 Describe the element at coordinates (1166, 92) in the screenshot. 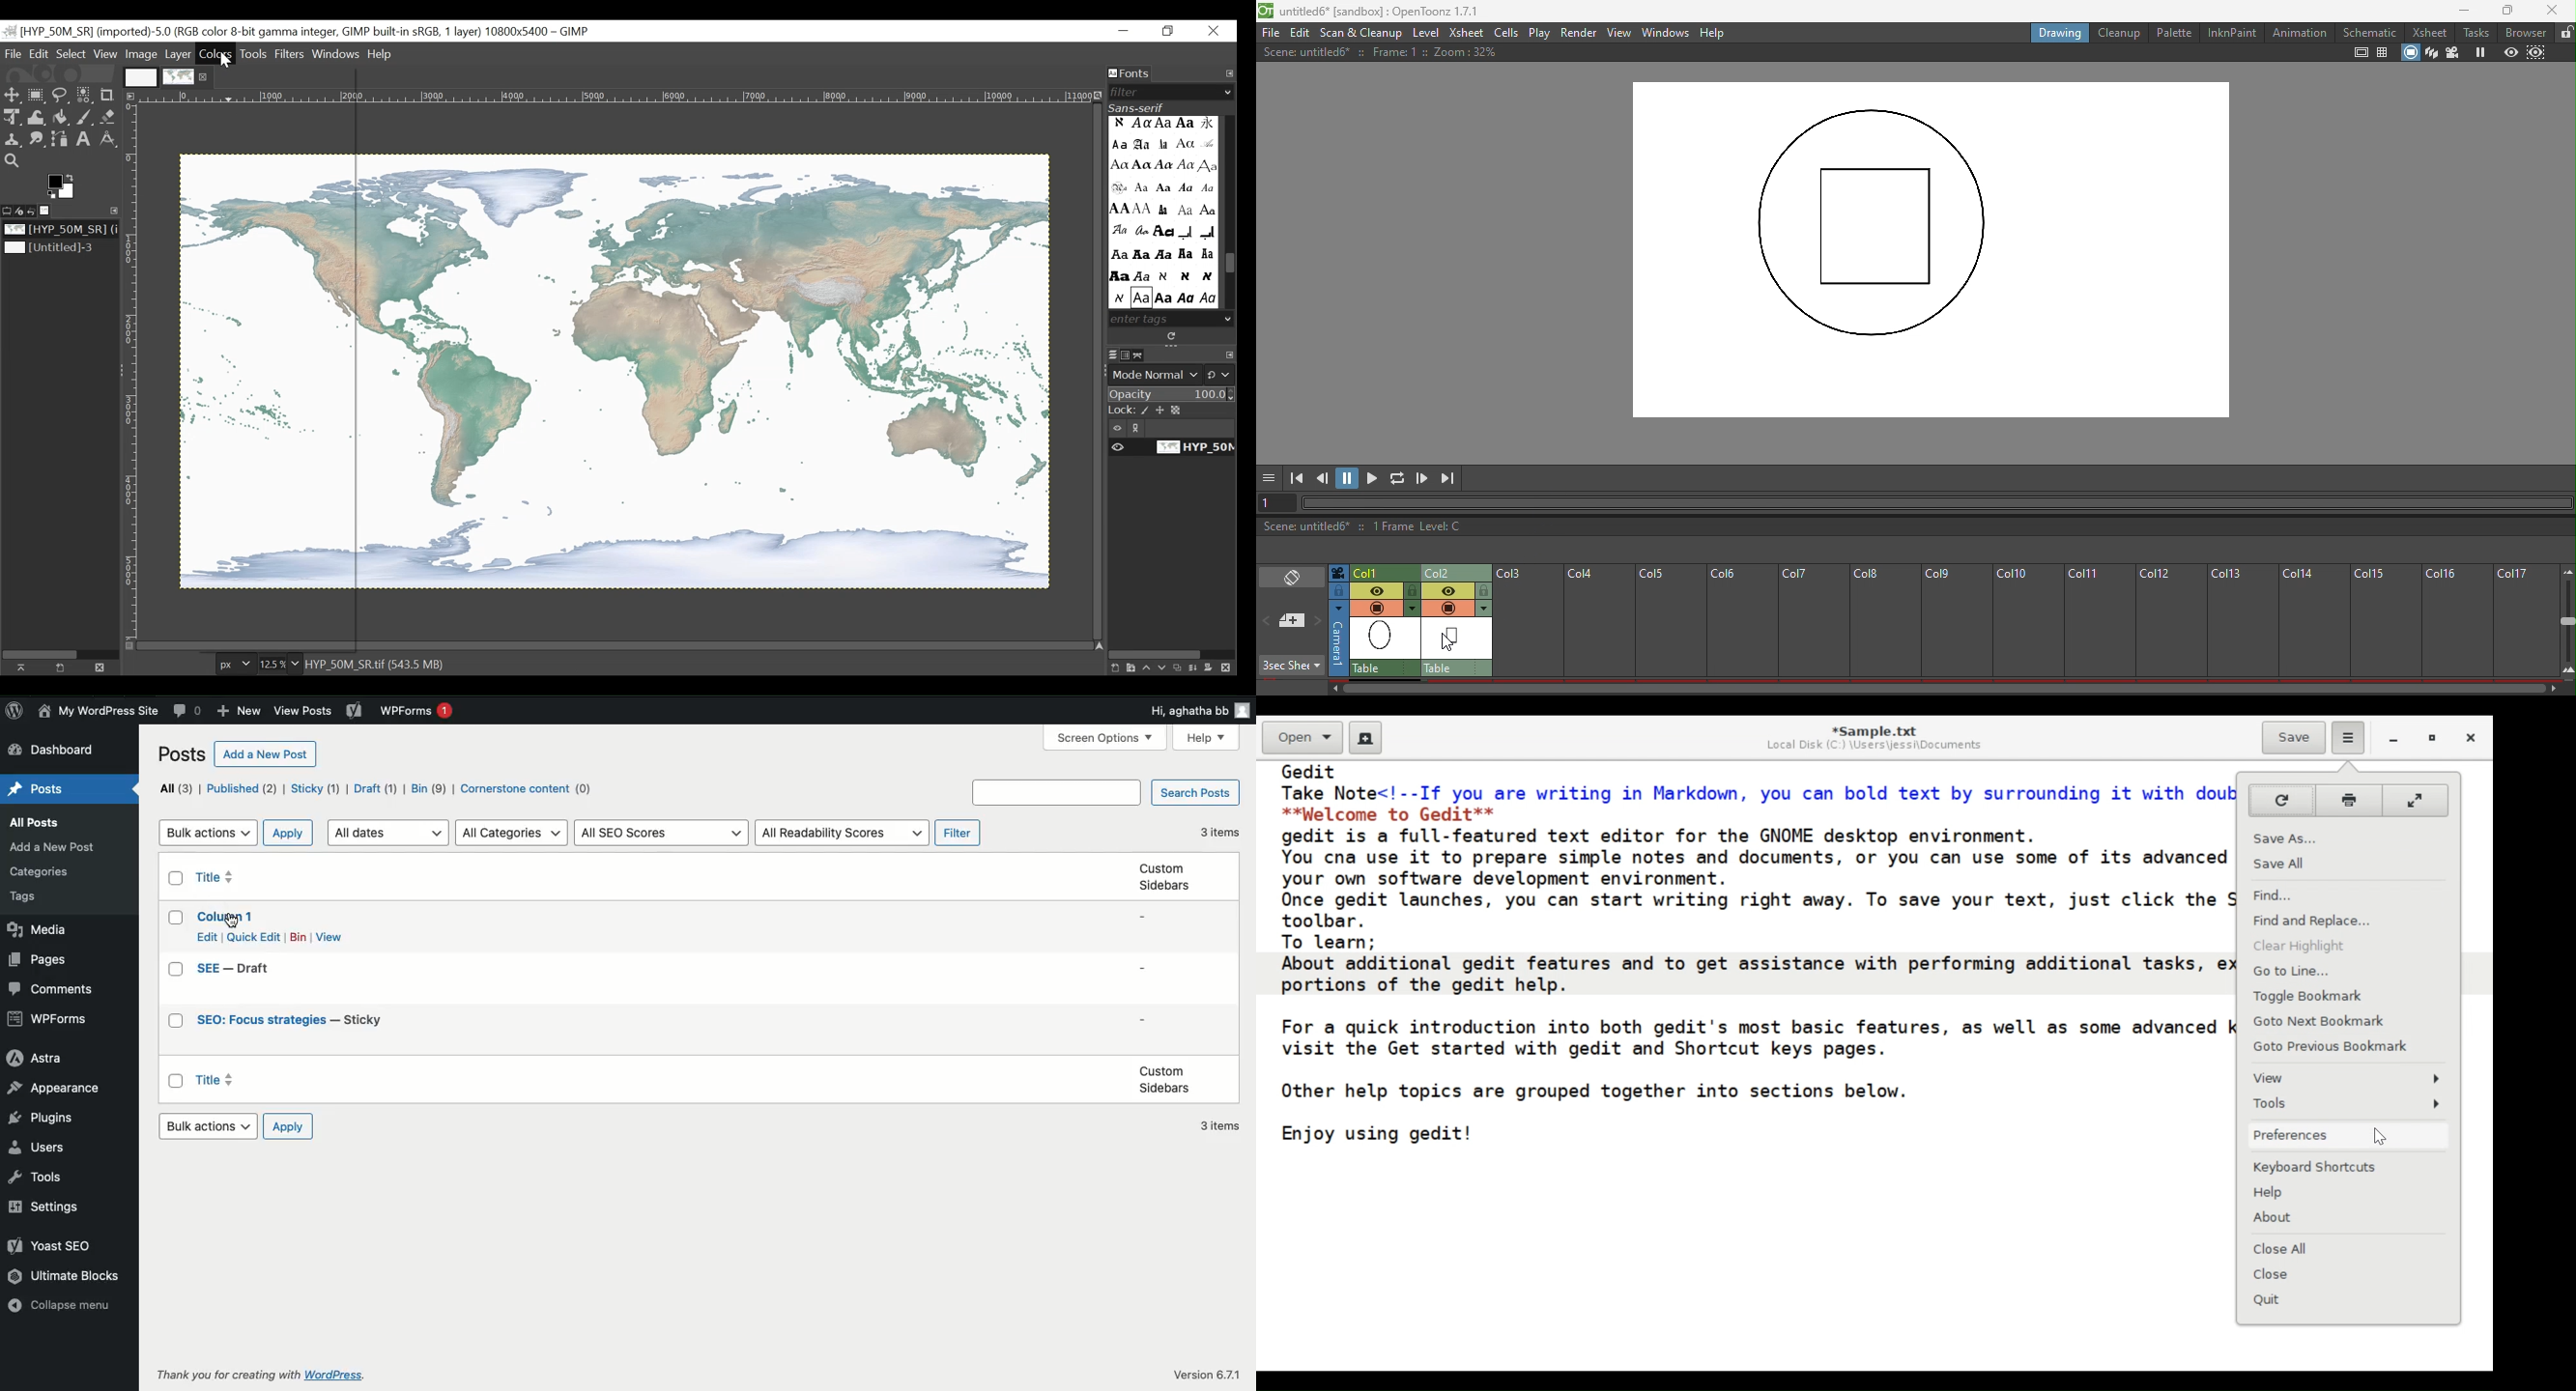

I see `Filter` at that location.